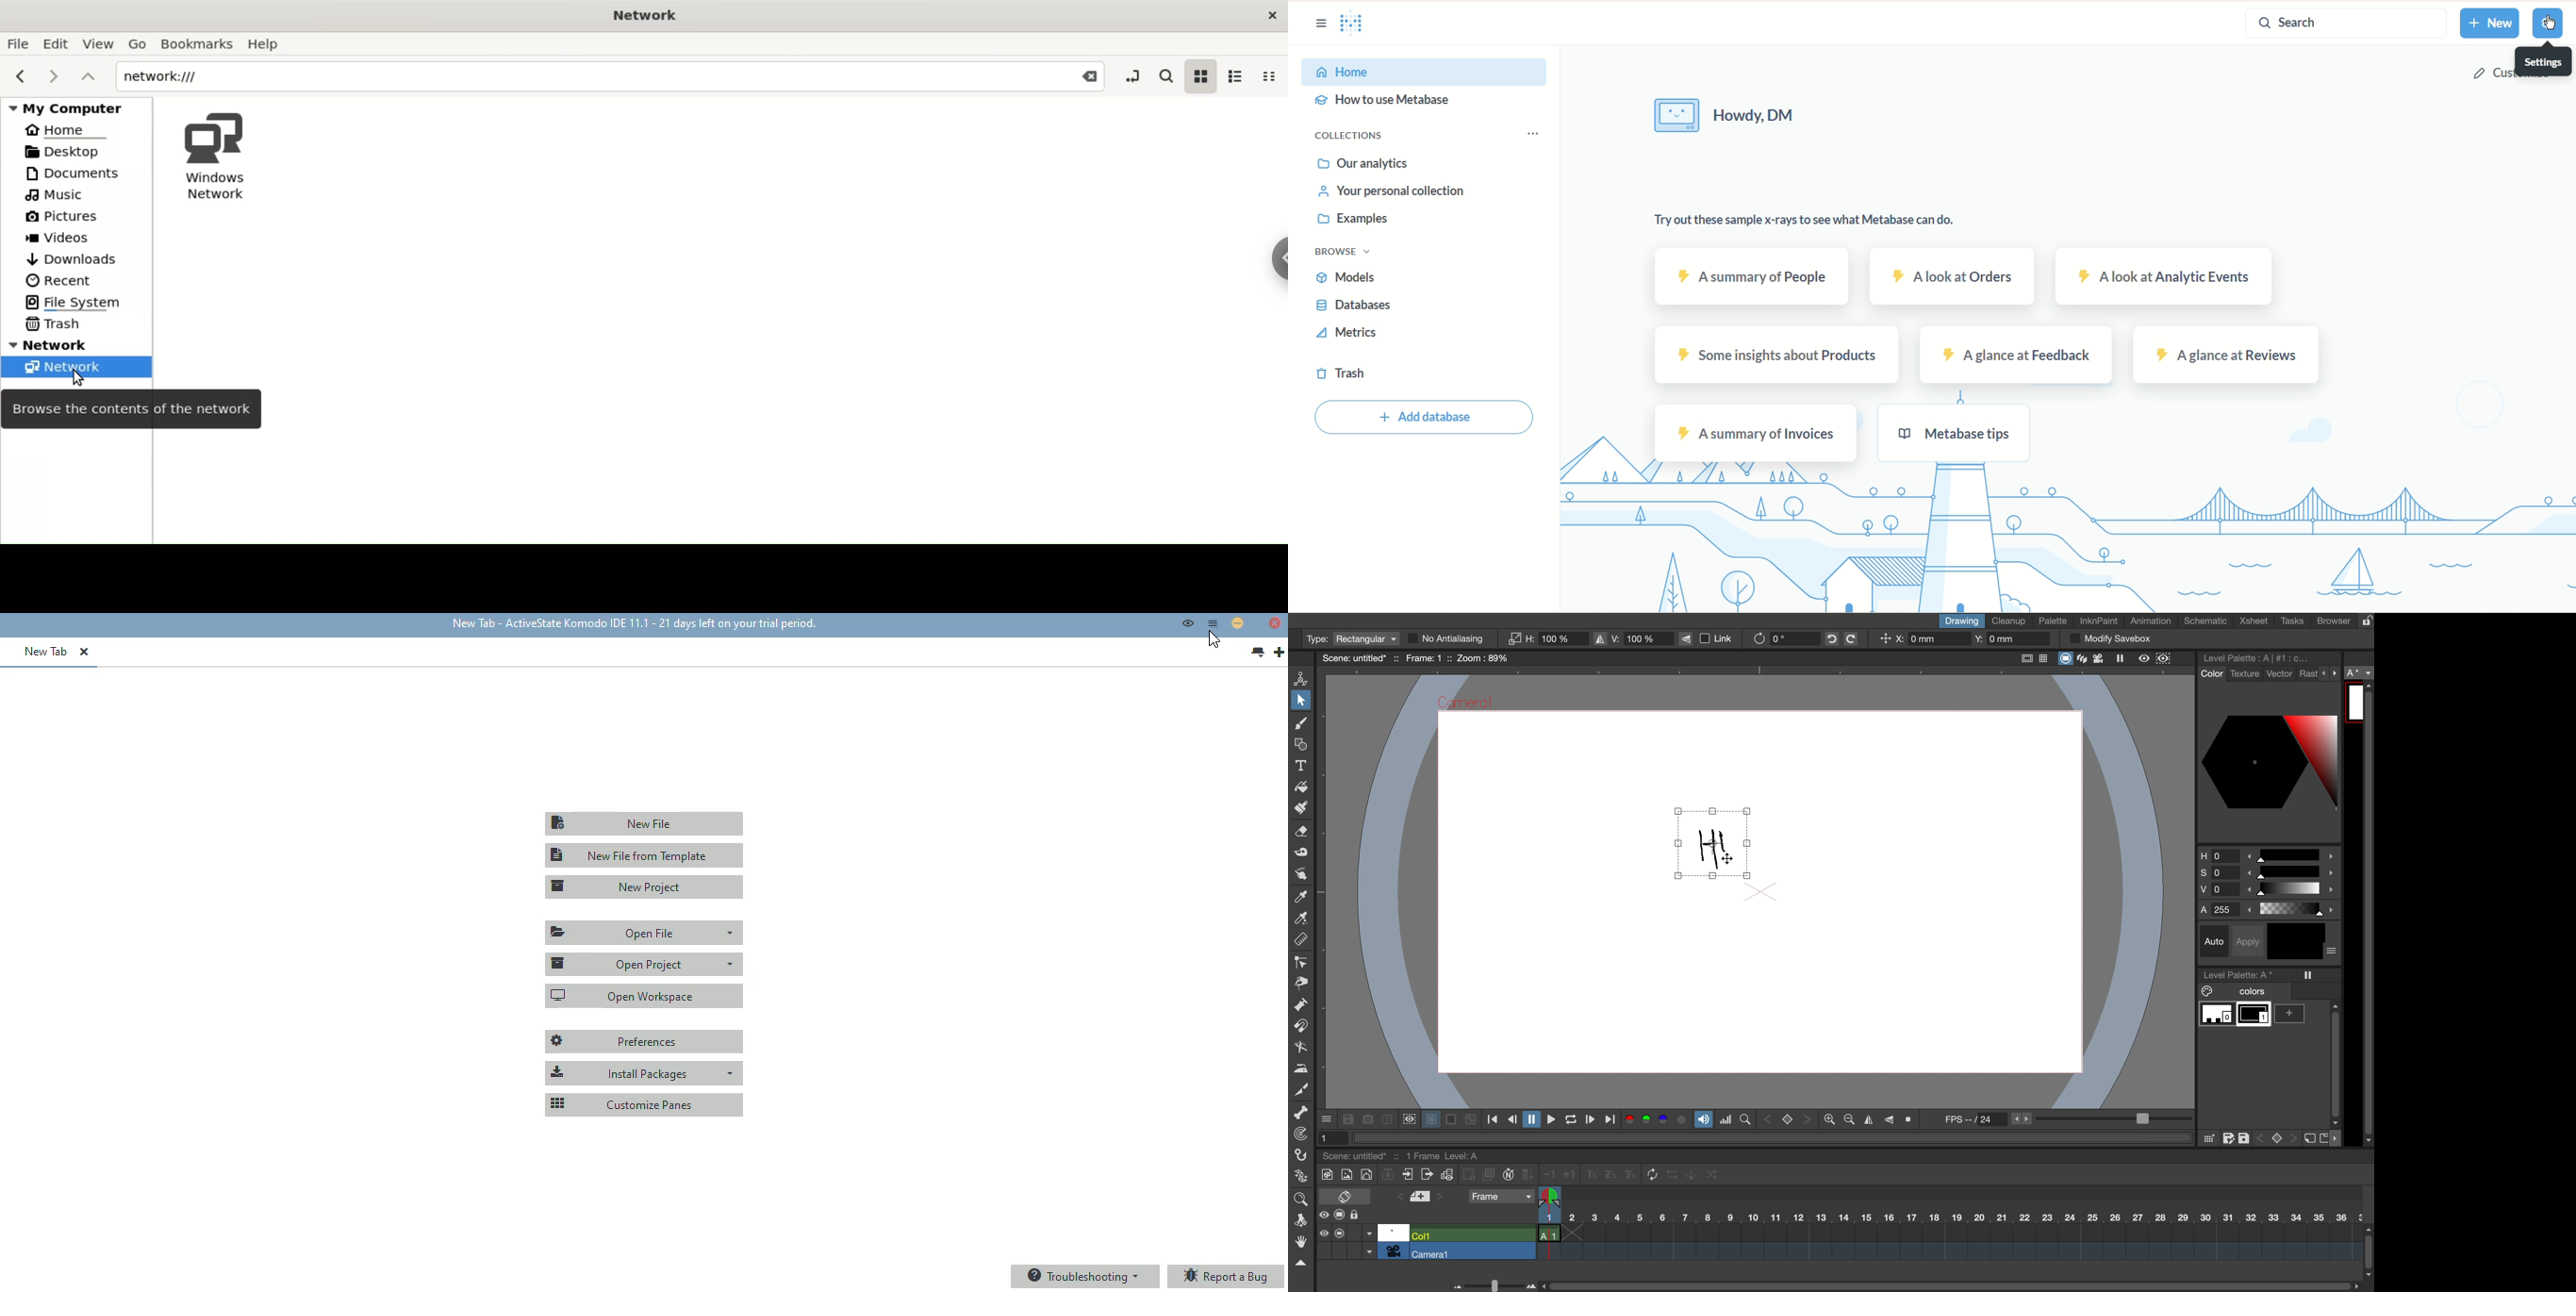 This screenshot has height=1316, width=2576. I want to click on auto, so click(2215, 941).